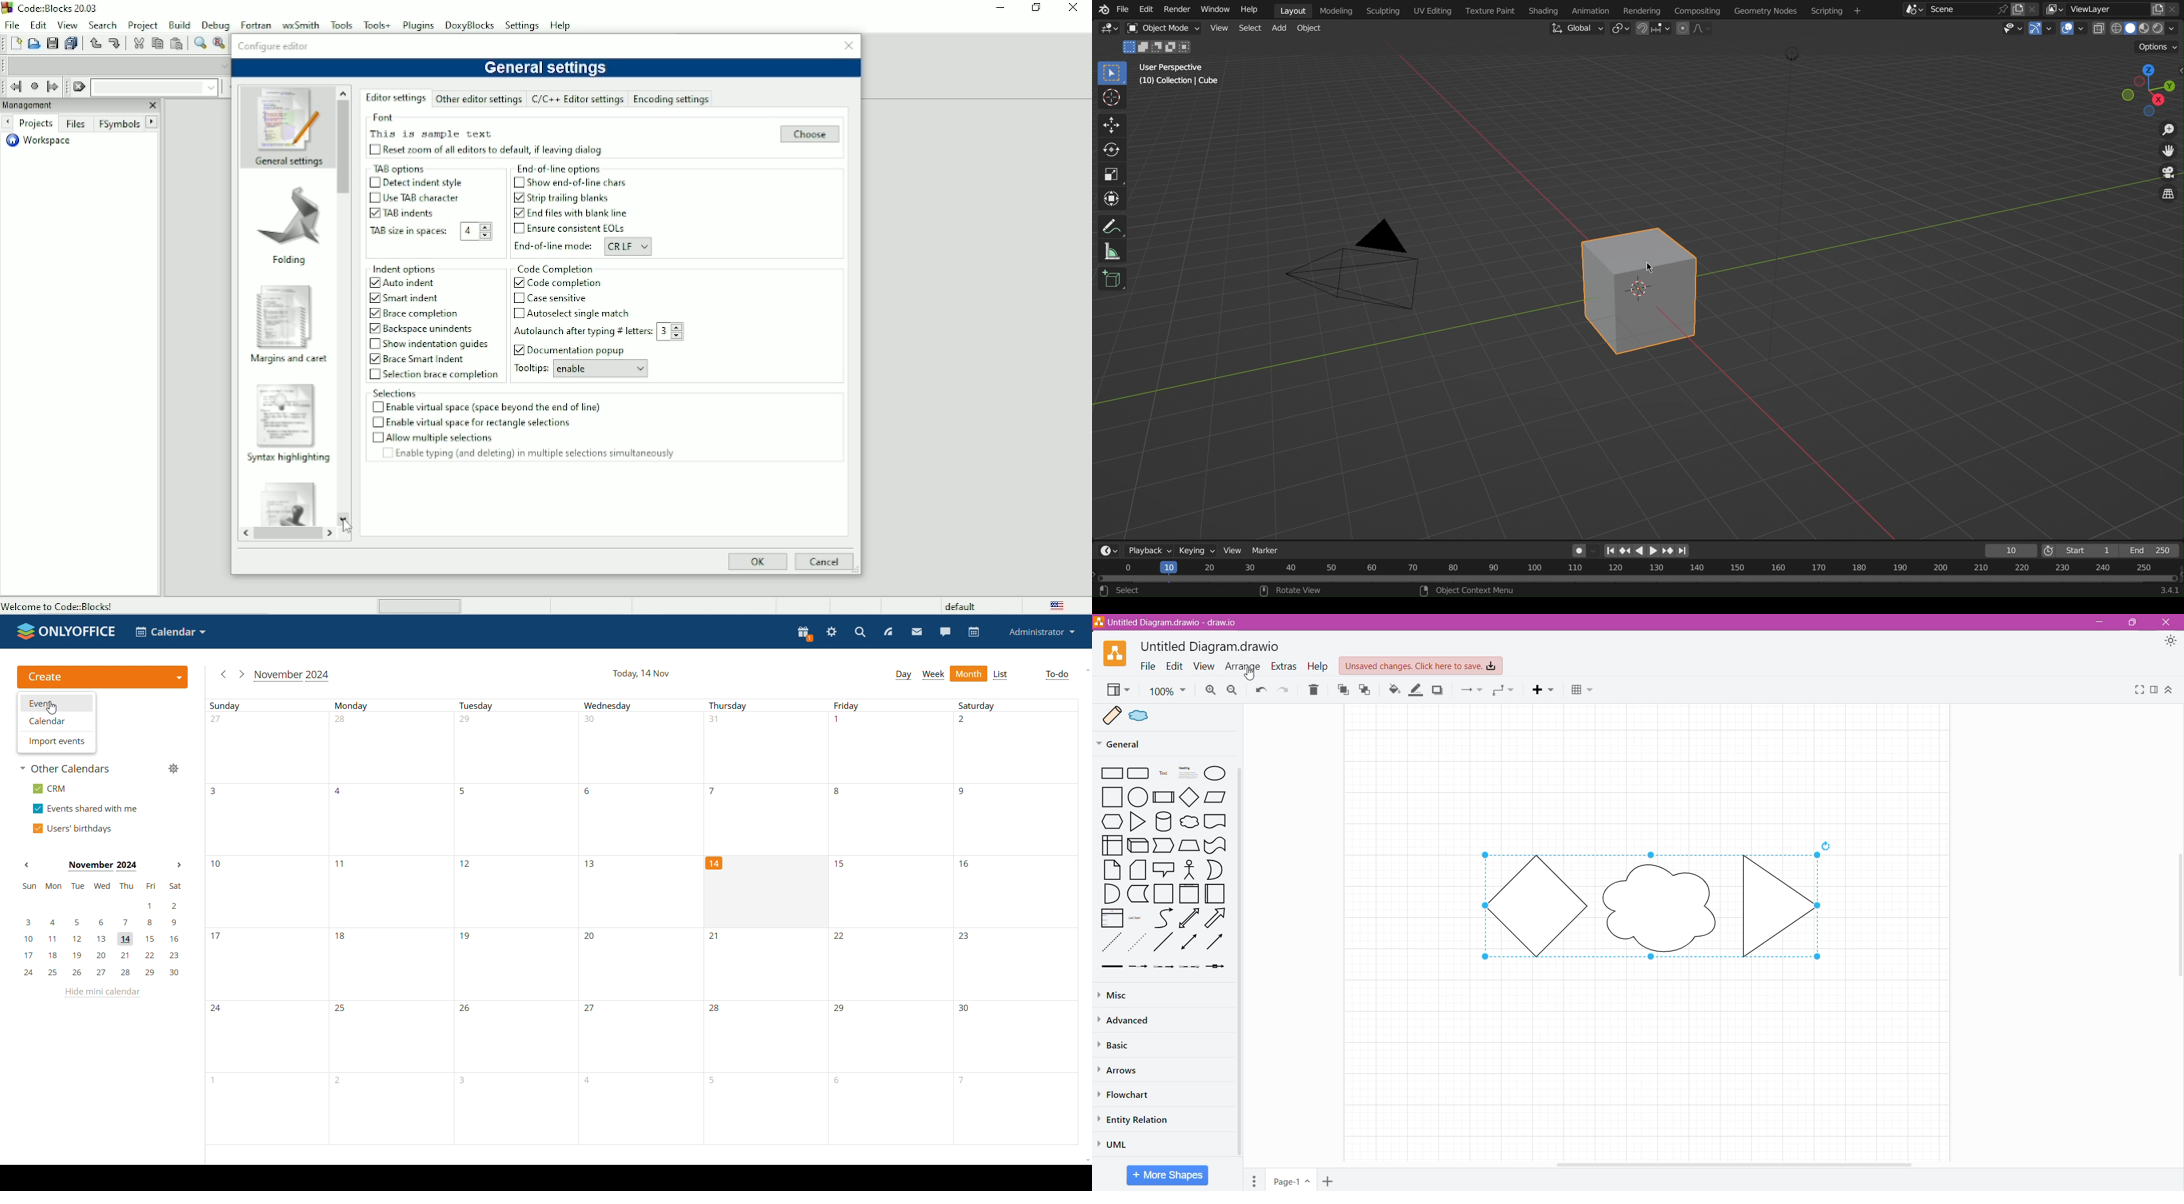 This screenshot has width=2184, height=1204. I want to click on Backspace urindents, so click(430, 329).